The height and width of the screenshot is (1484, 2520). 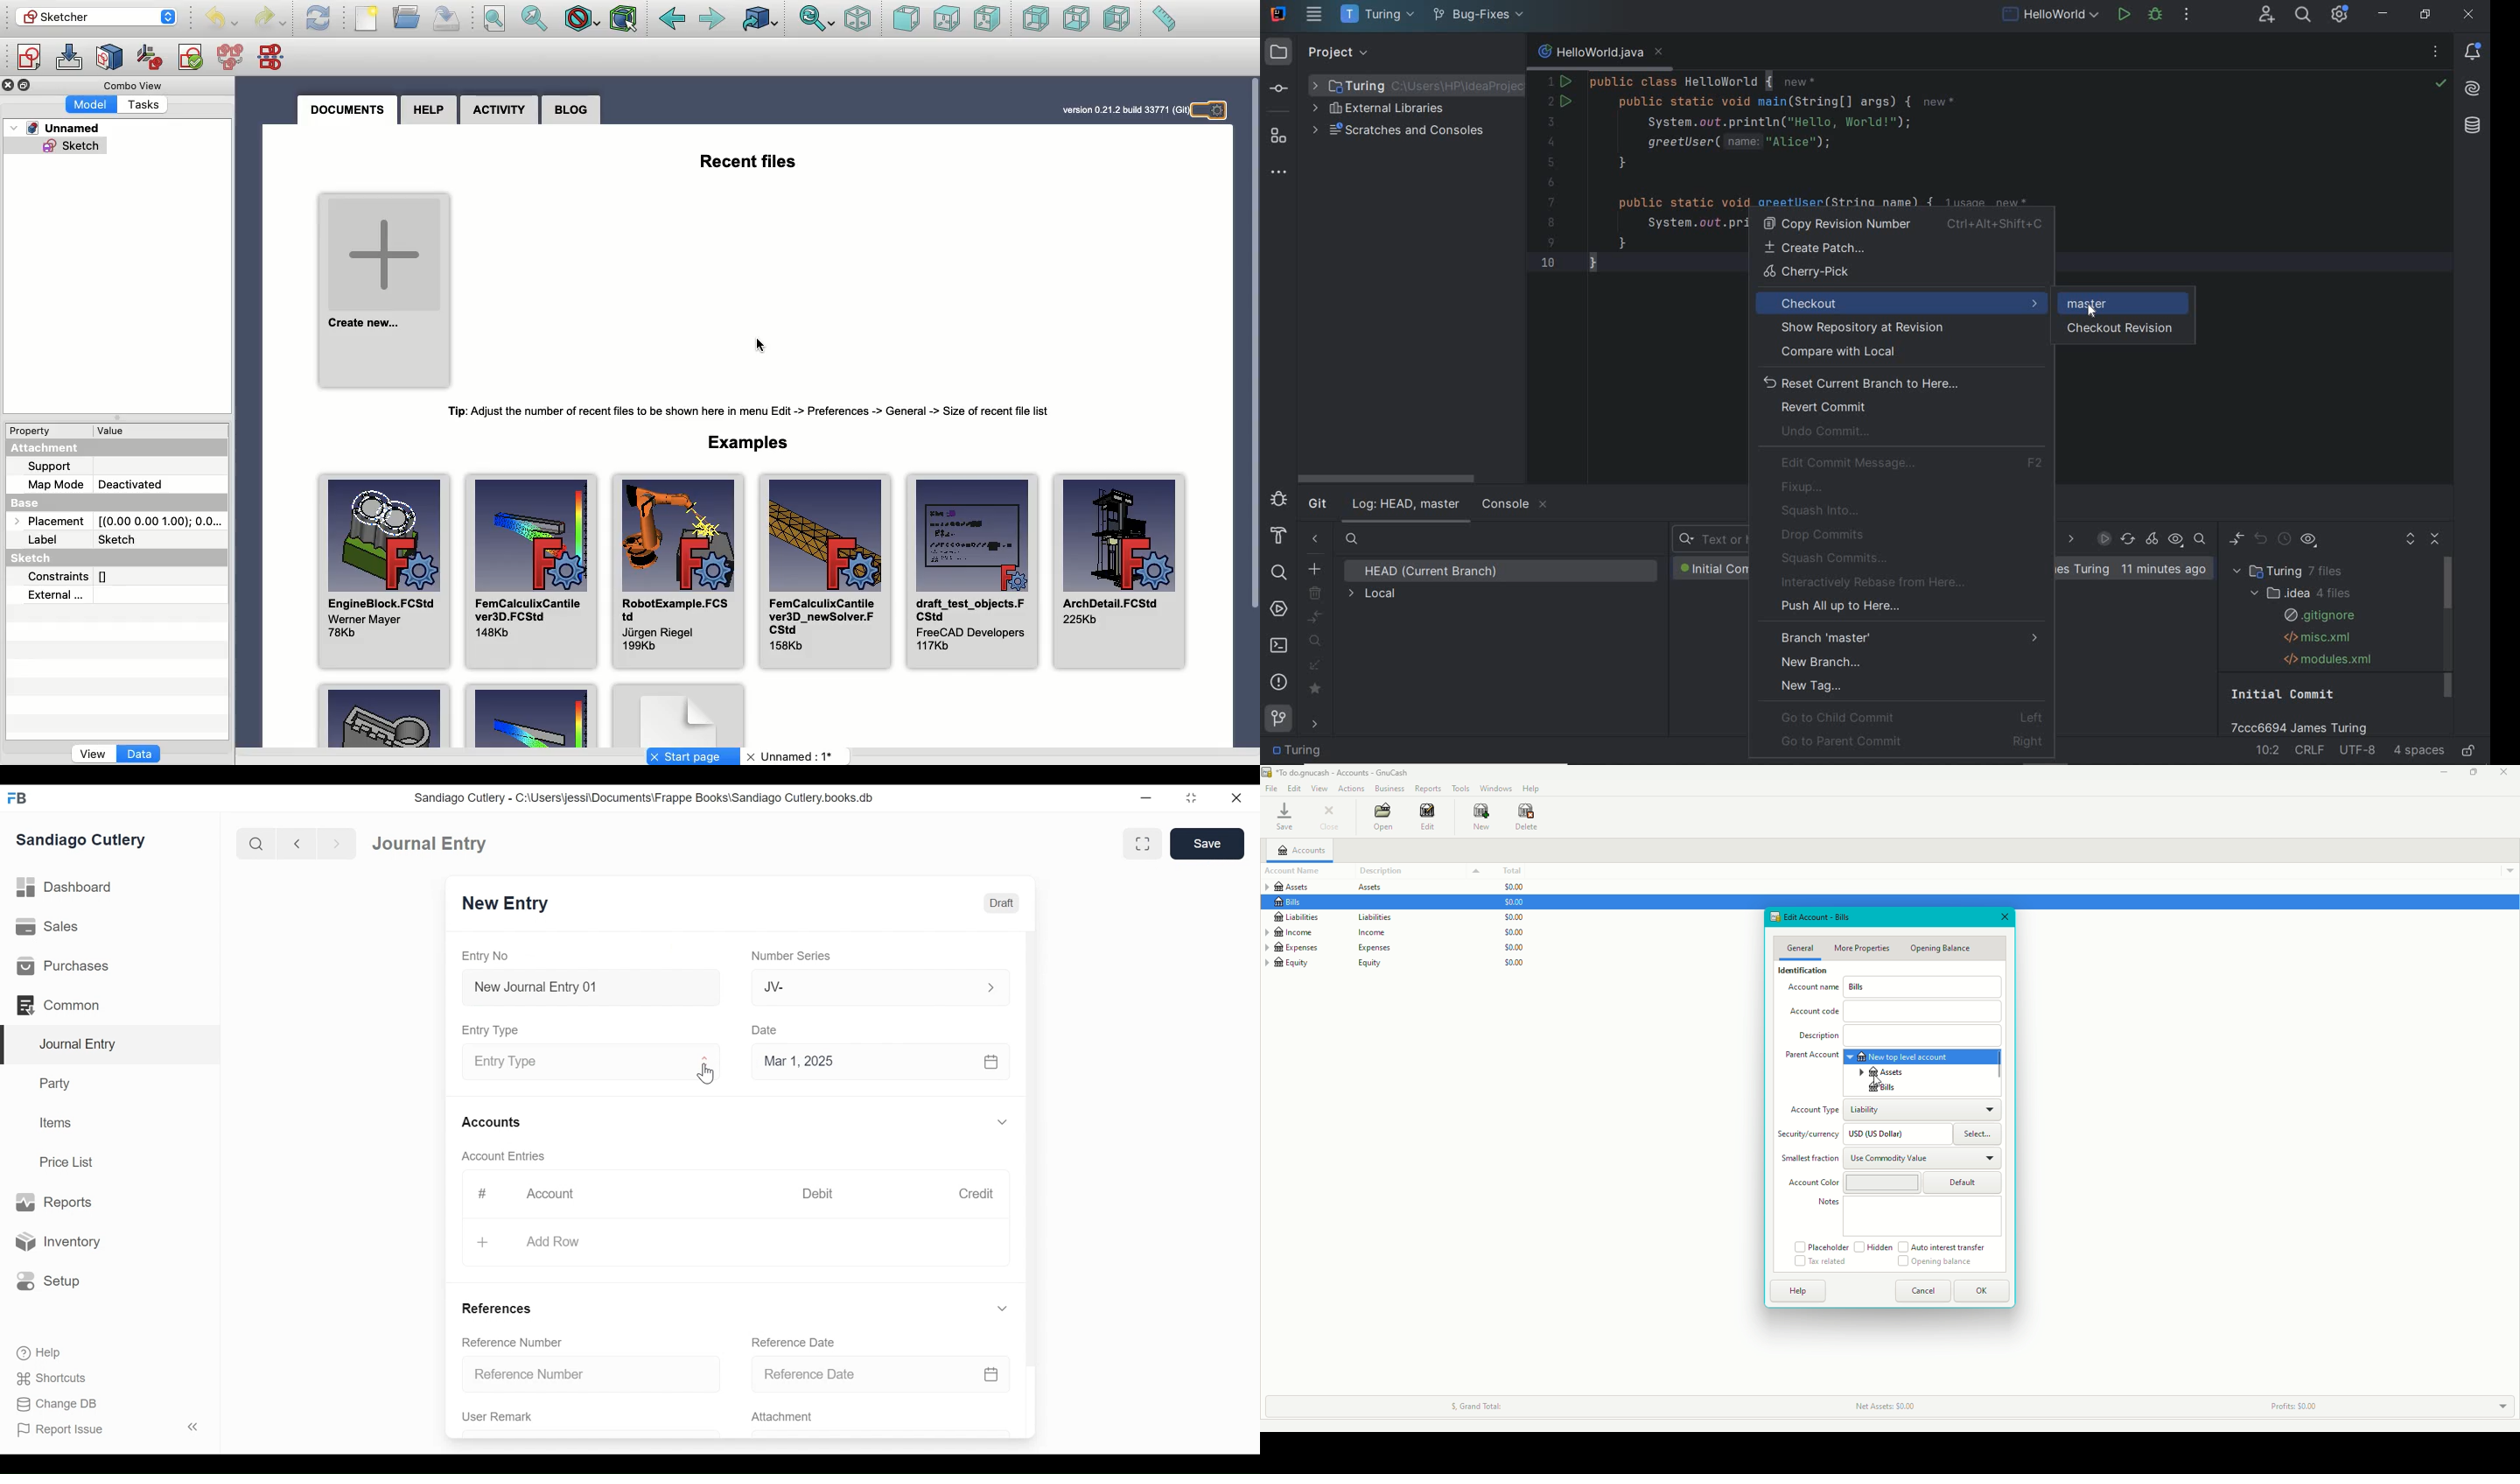 What do you see at coordinates (2472, 773) in the screenshot?
I see `Restore` at bounding box center [2472, 773].